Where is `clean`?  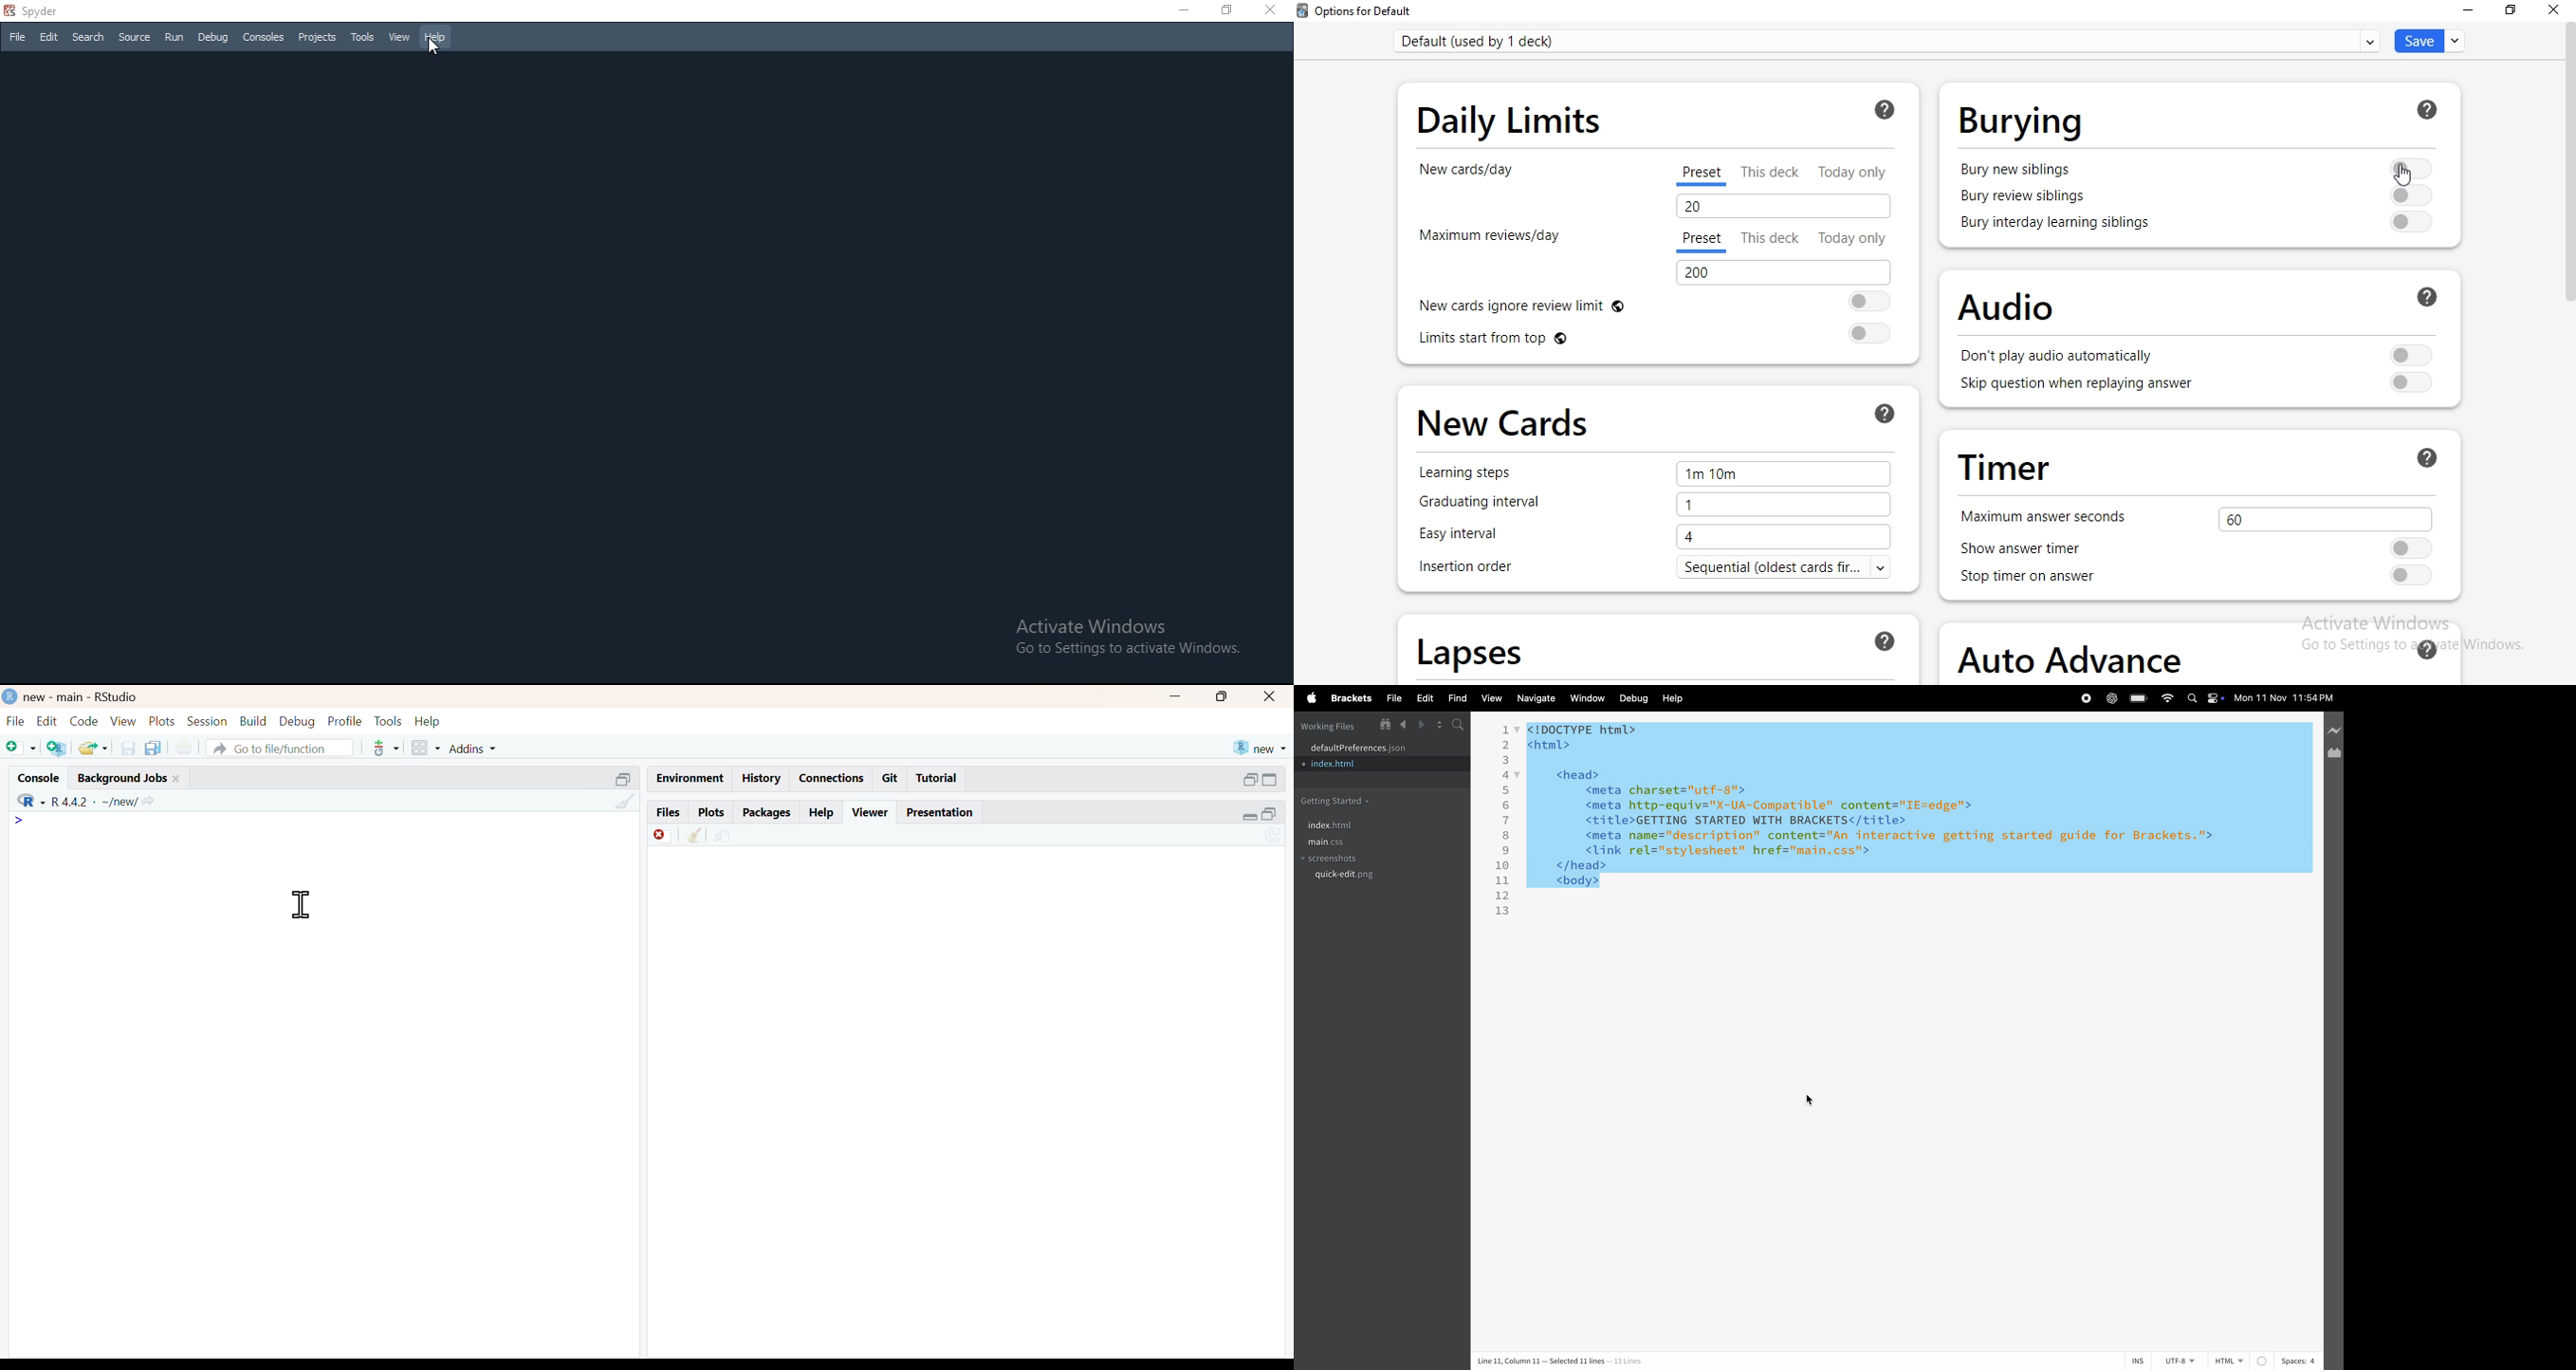 clean is located at coordinates (695, 835).